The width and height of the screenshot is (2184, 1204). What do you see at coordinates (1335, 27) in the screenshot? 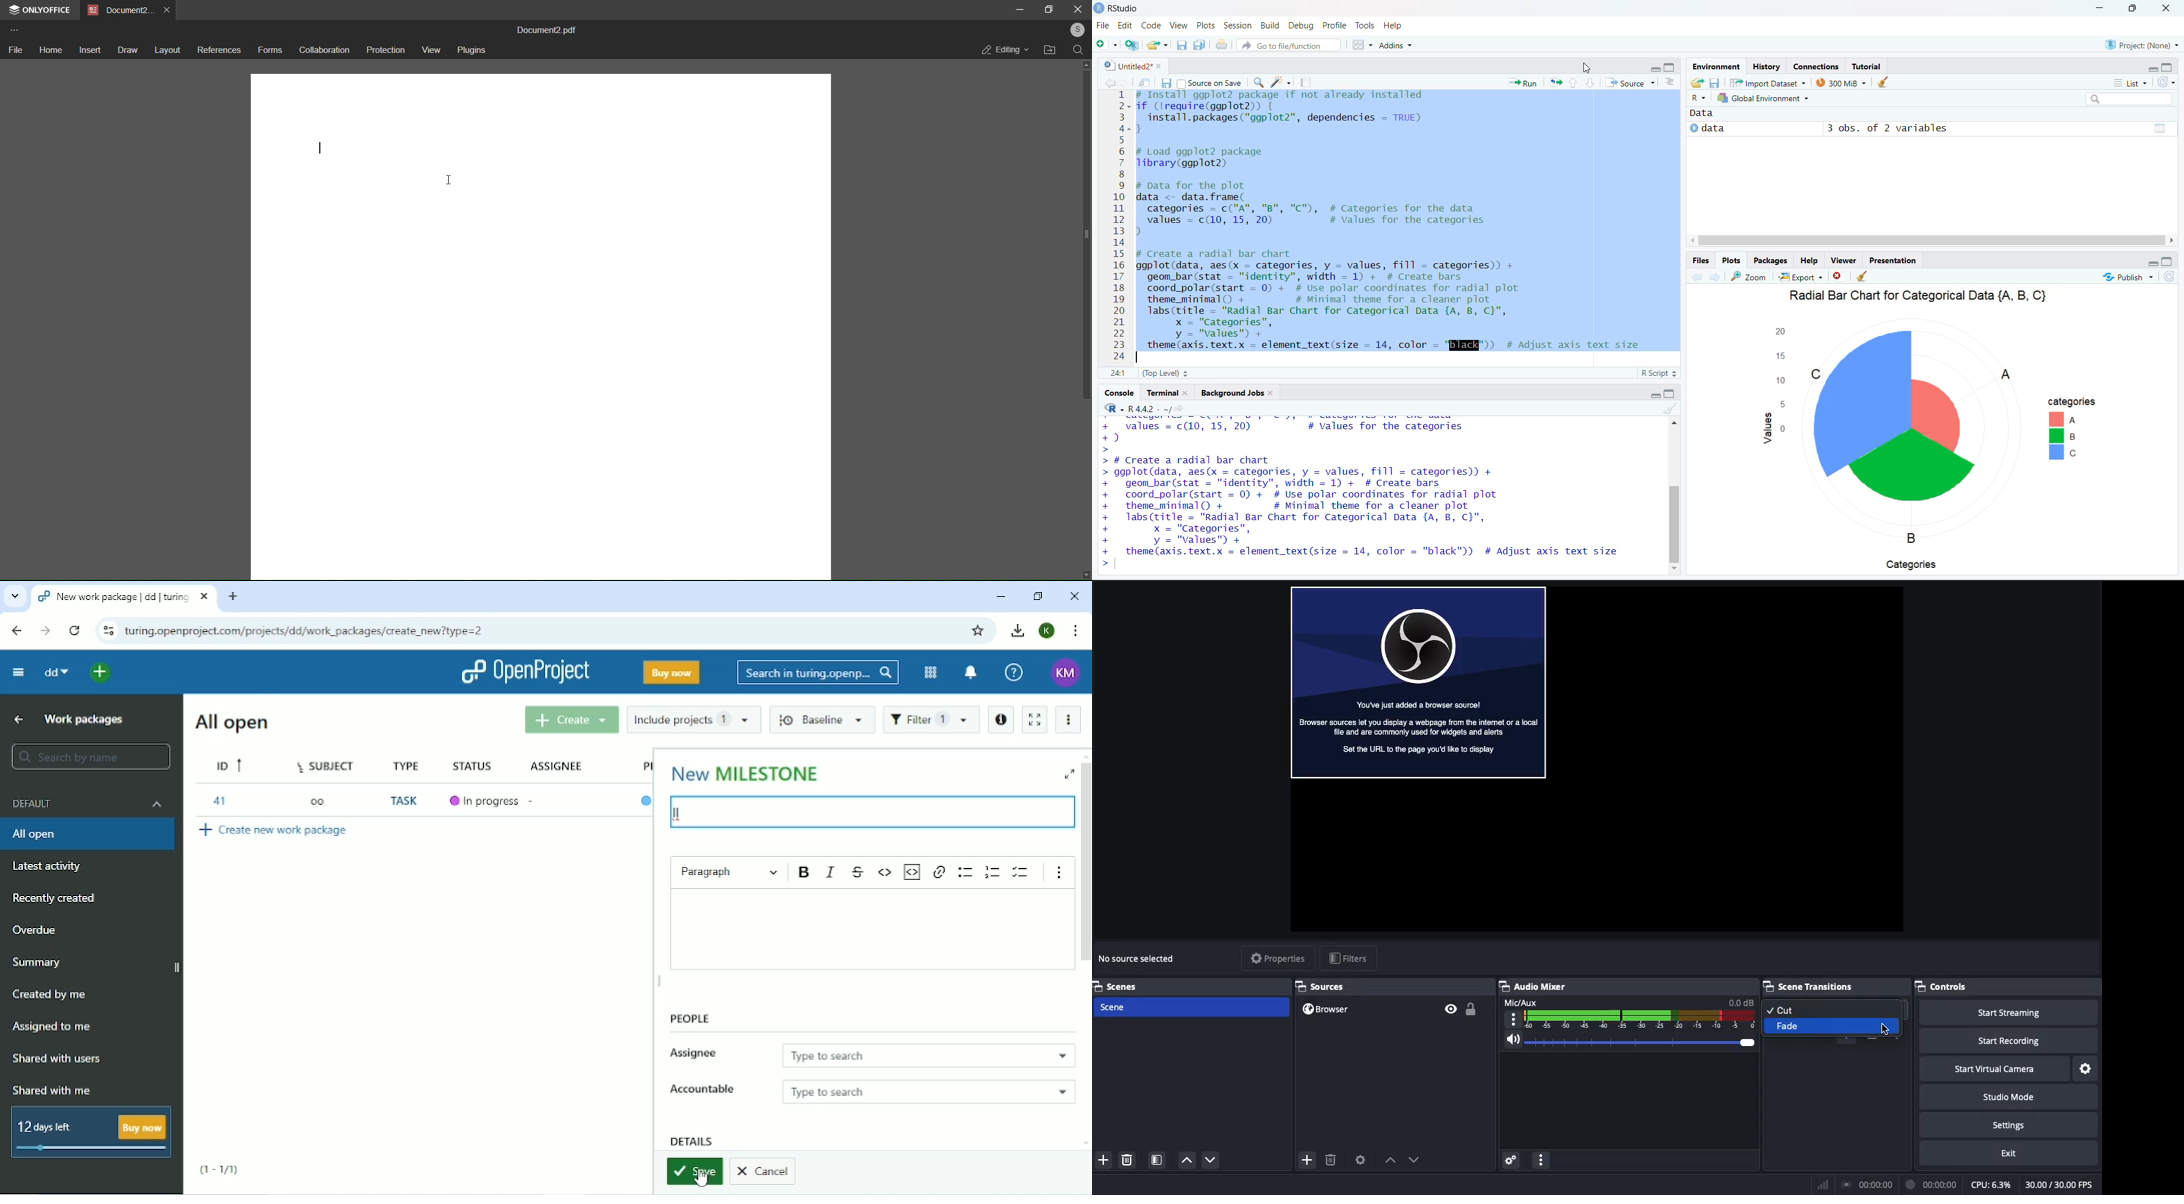
I see `Profile` at bounding box center [1335, 27].